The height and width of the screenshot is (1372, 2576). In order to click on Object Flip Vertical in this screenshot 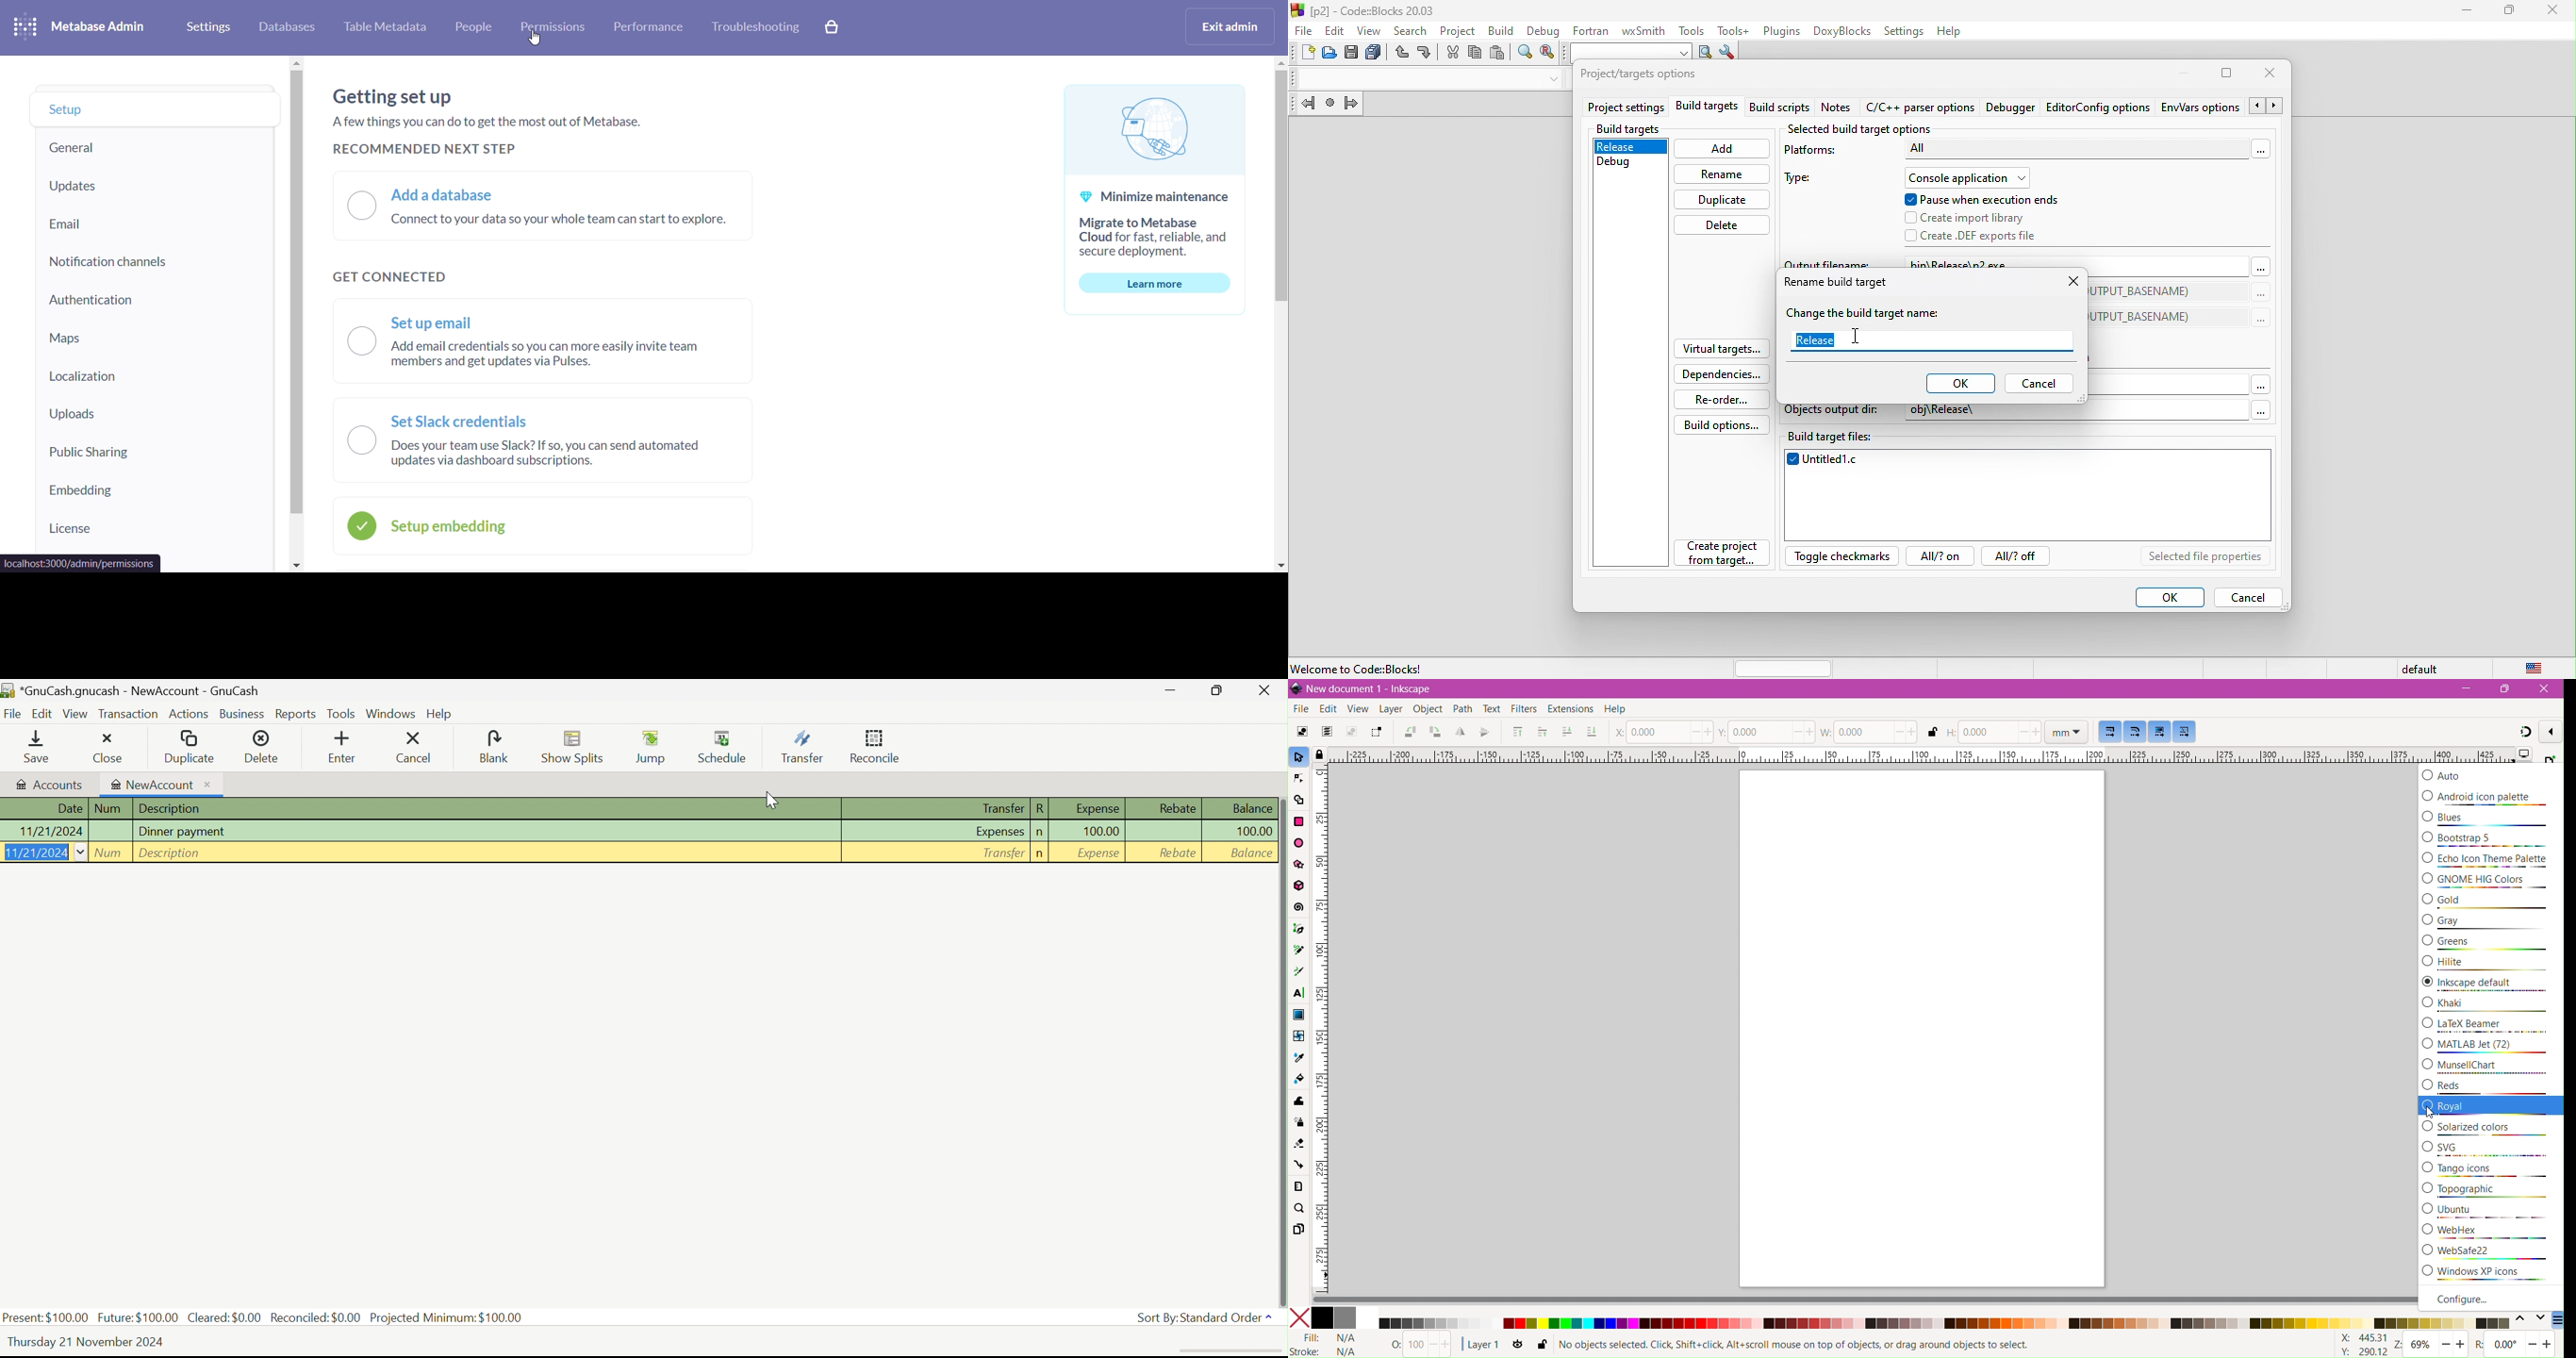, I will do `click(1484, 732)`.